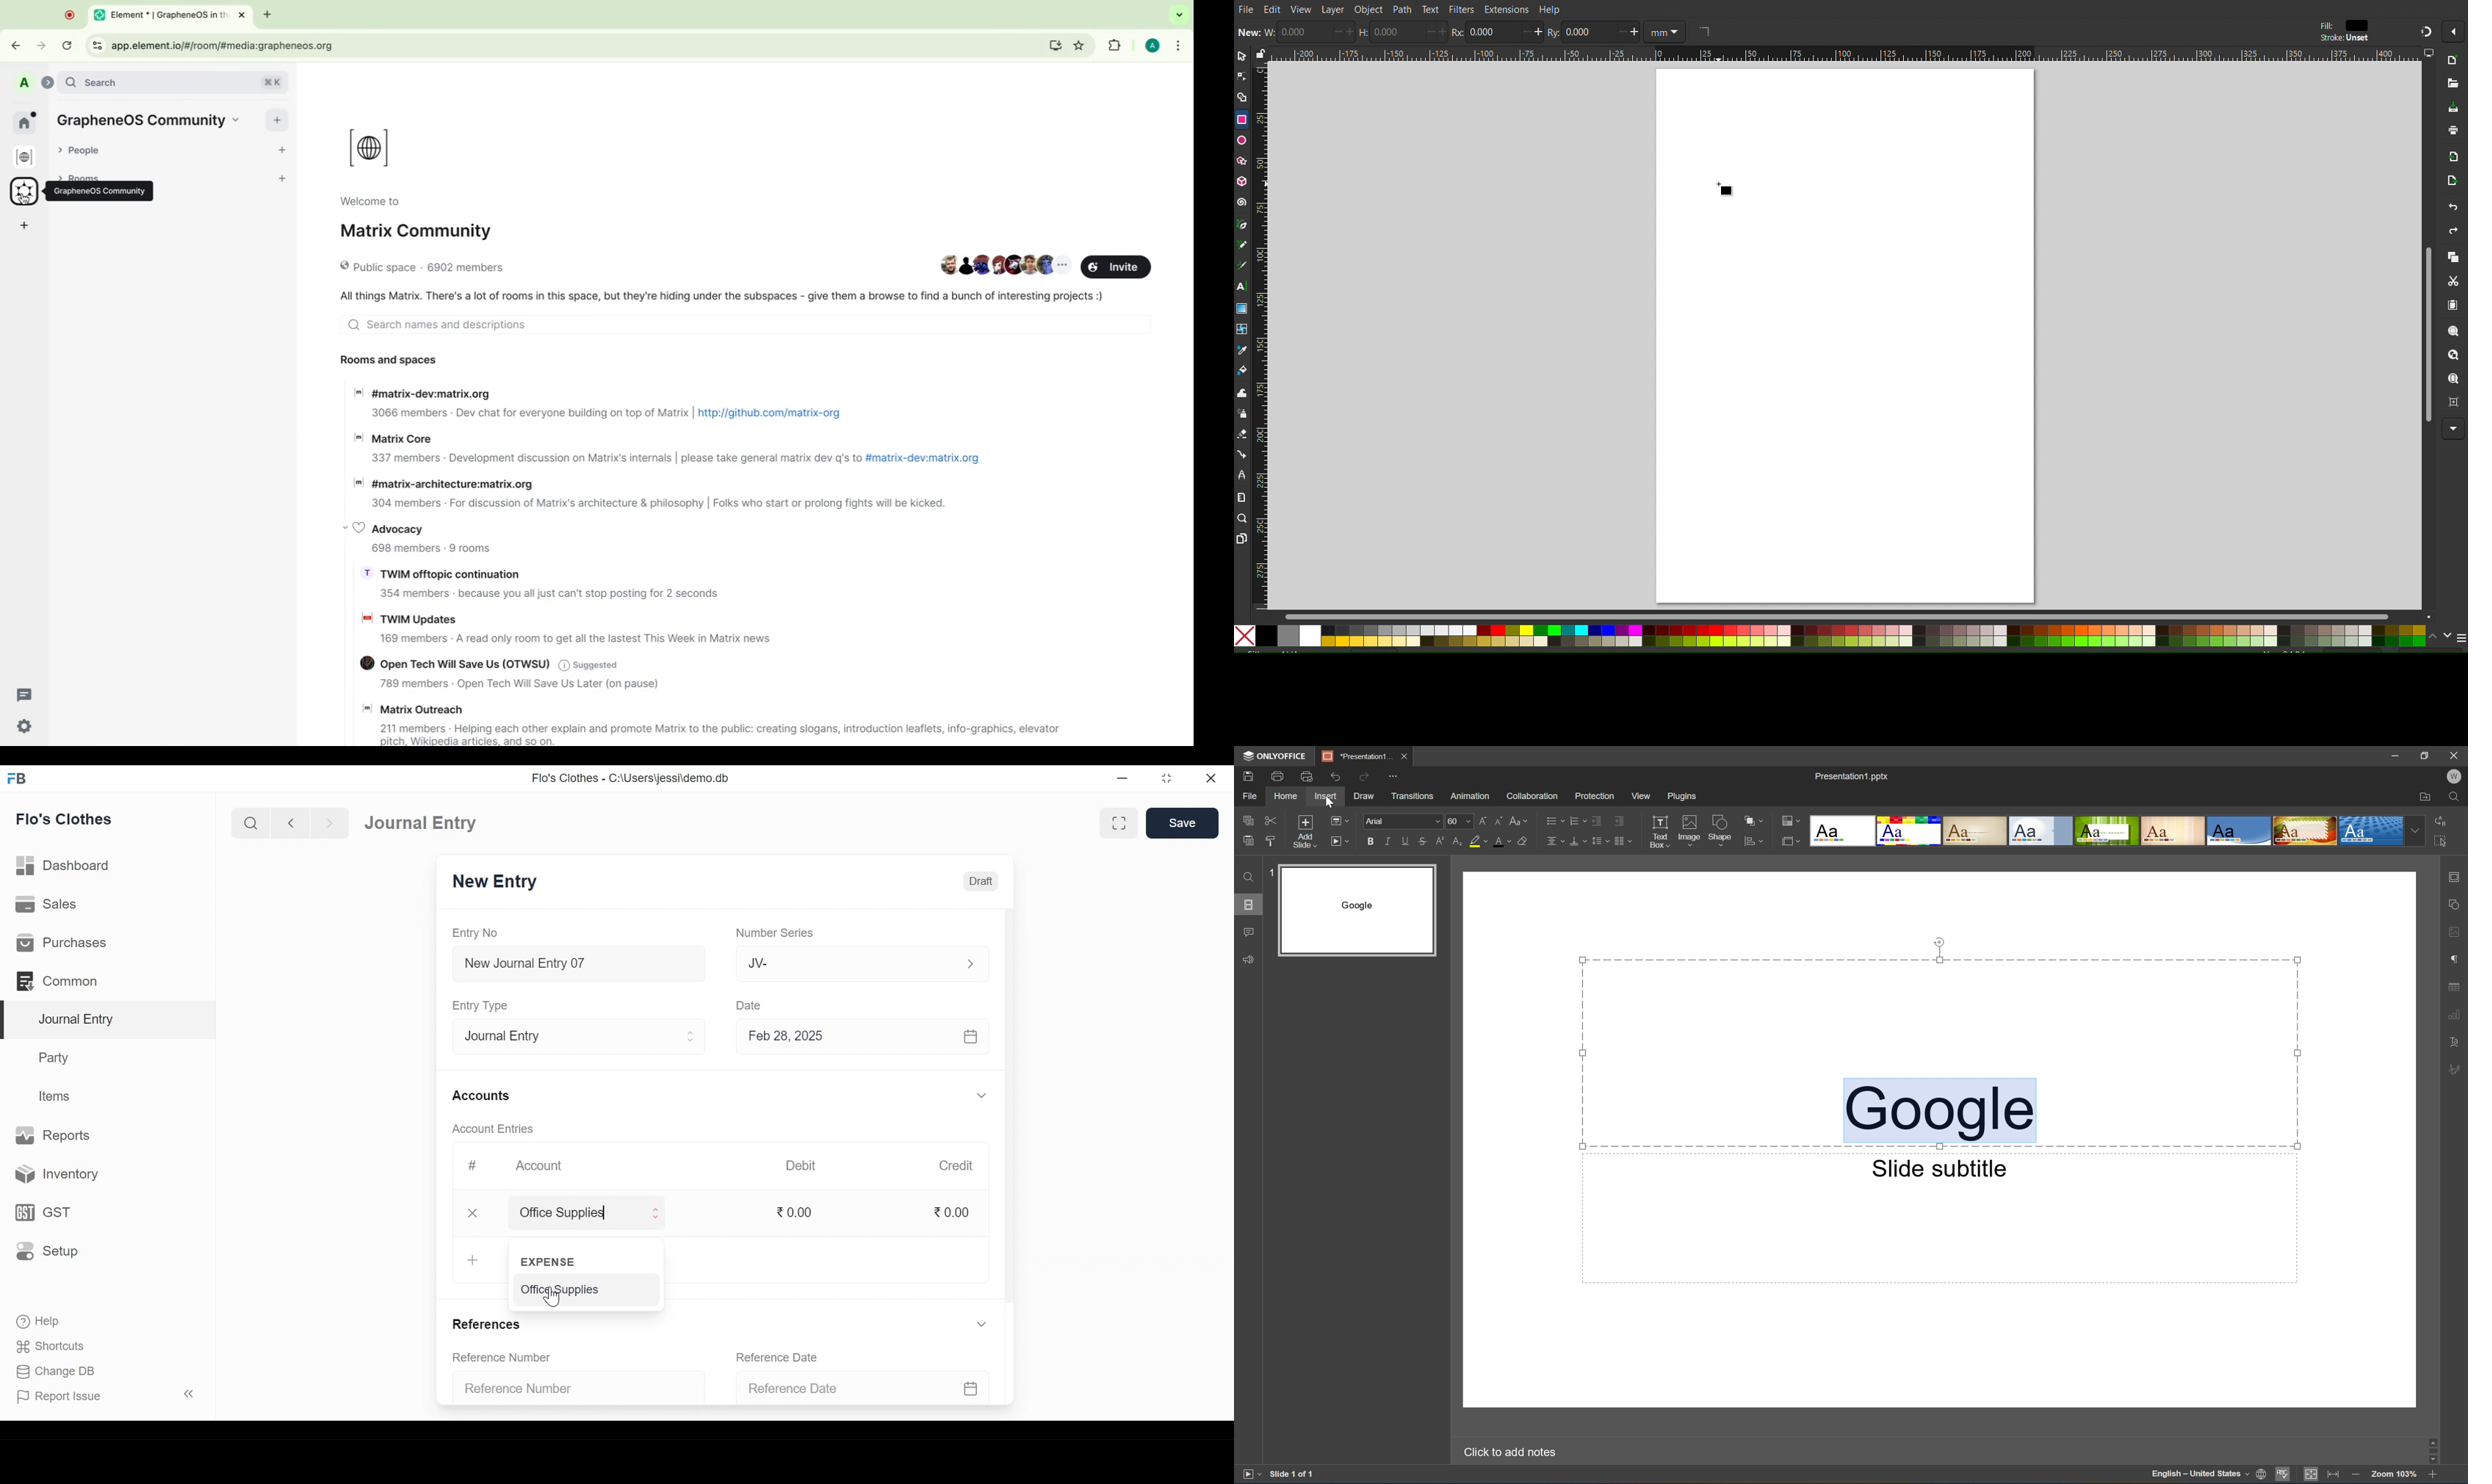 This screenshot has height=1484, width=2492. What do you see at coordinates (2453, 960) in the screenshot?
I see `Paragraph settings` at bounding box center [2453, 960].